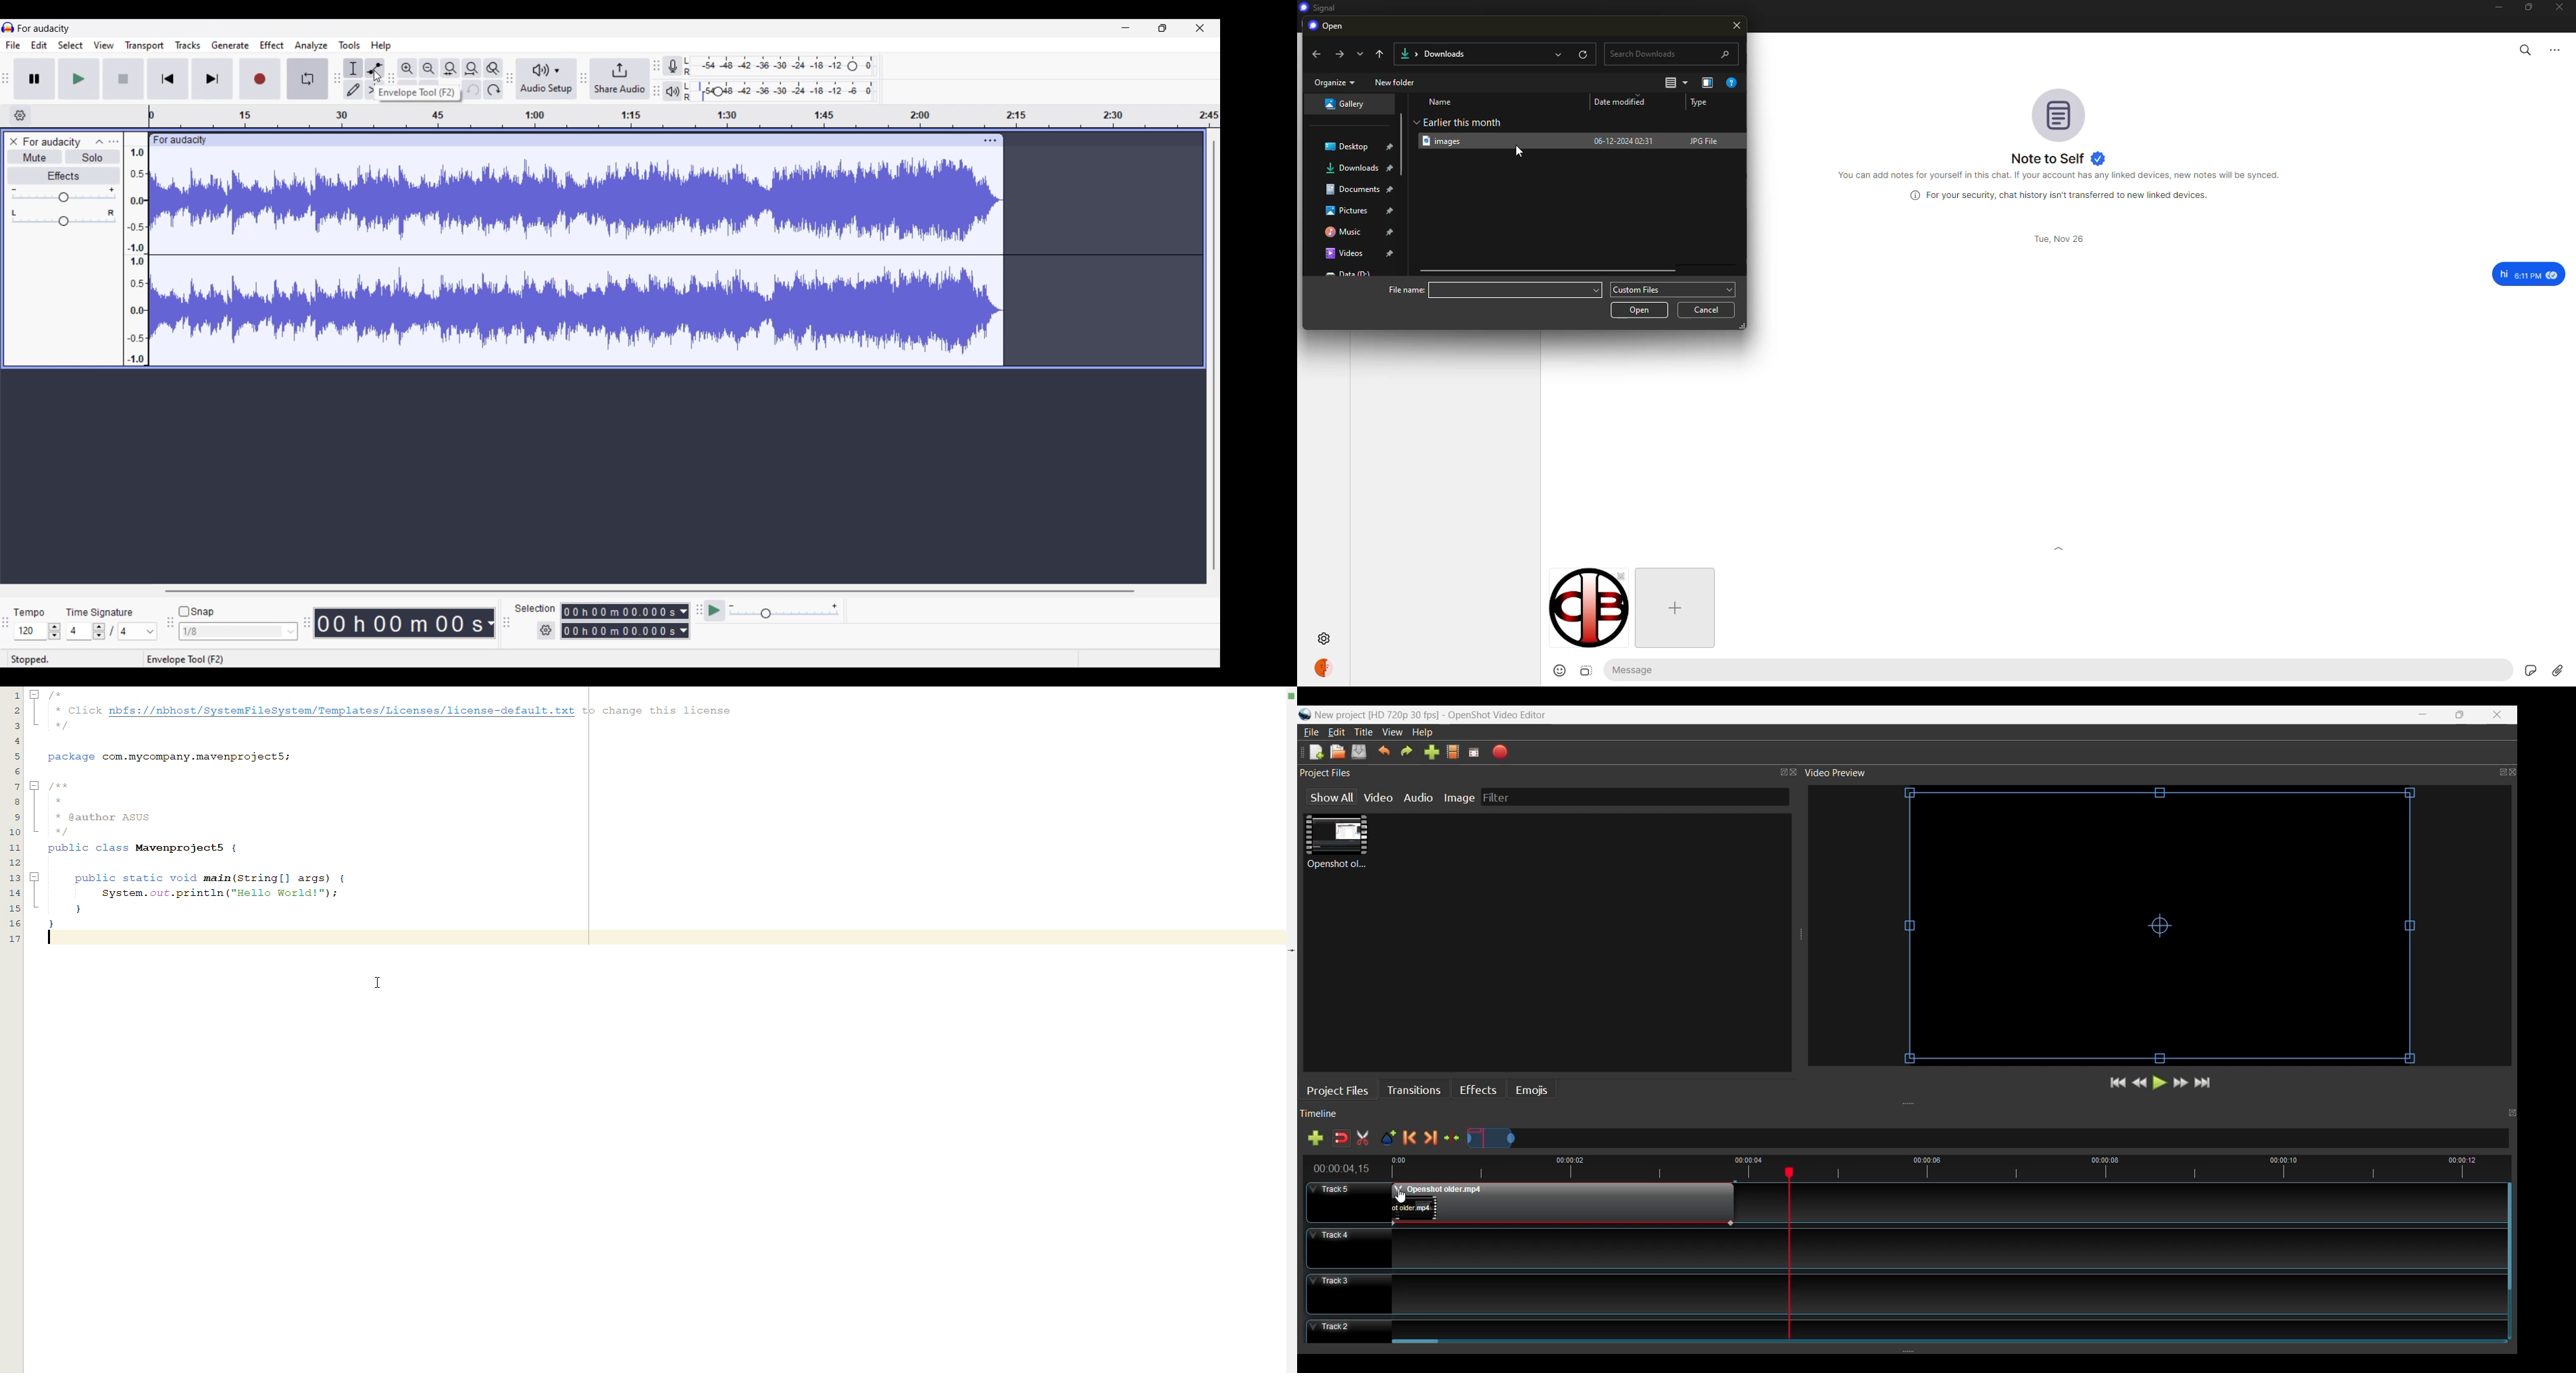 The height and width of the screenshot is (1400, 2576). I want to click on for audacity, so click(44, 29).